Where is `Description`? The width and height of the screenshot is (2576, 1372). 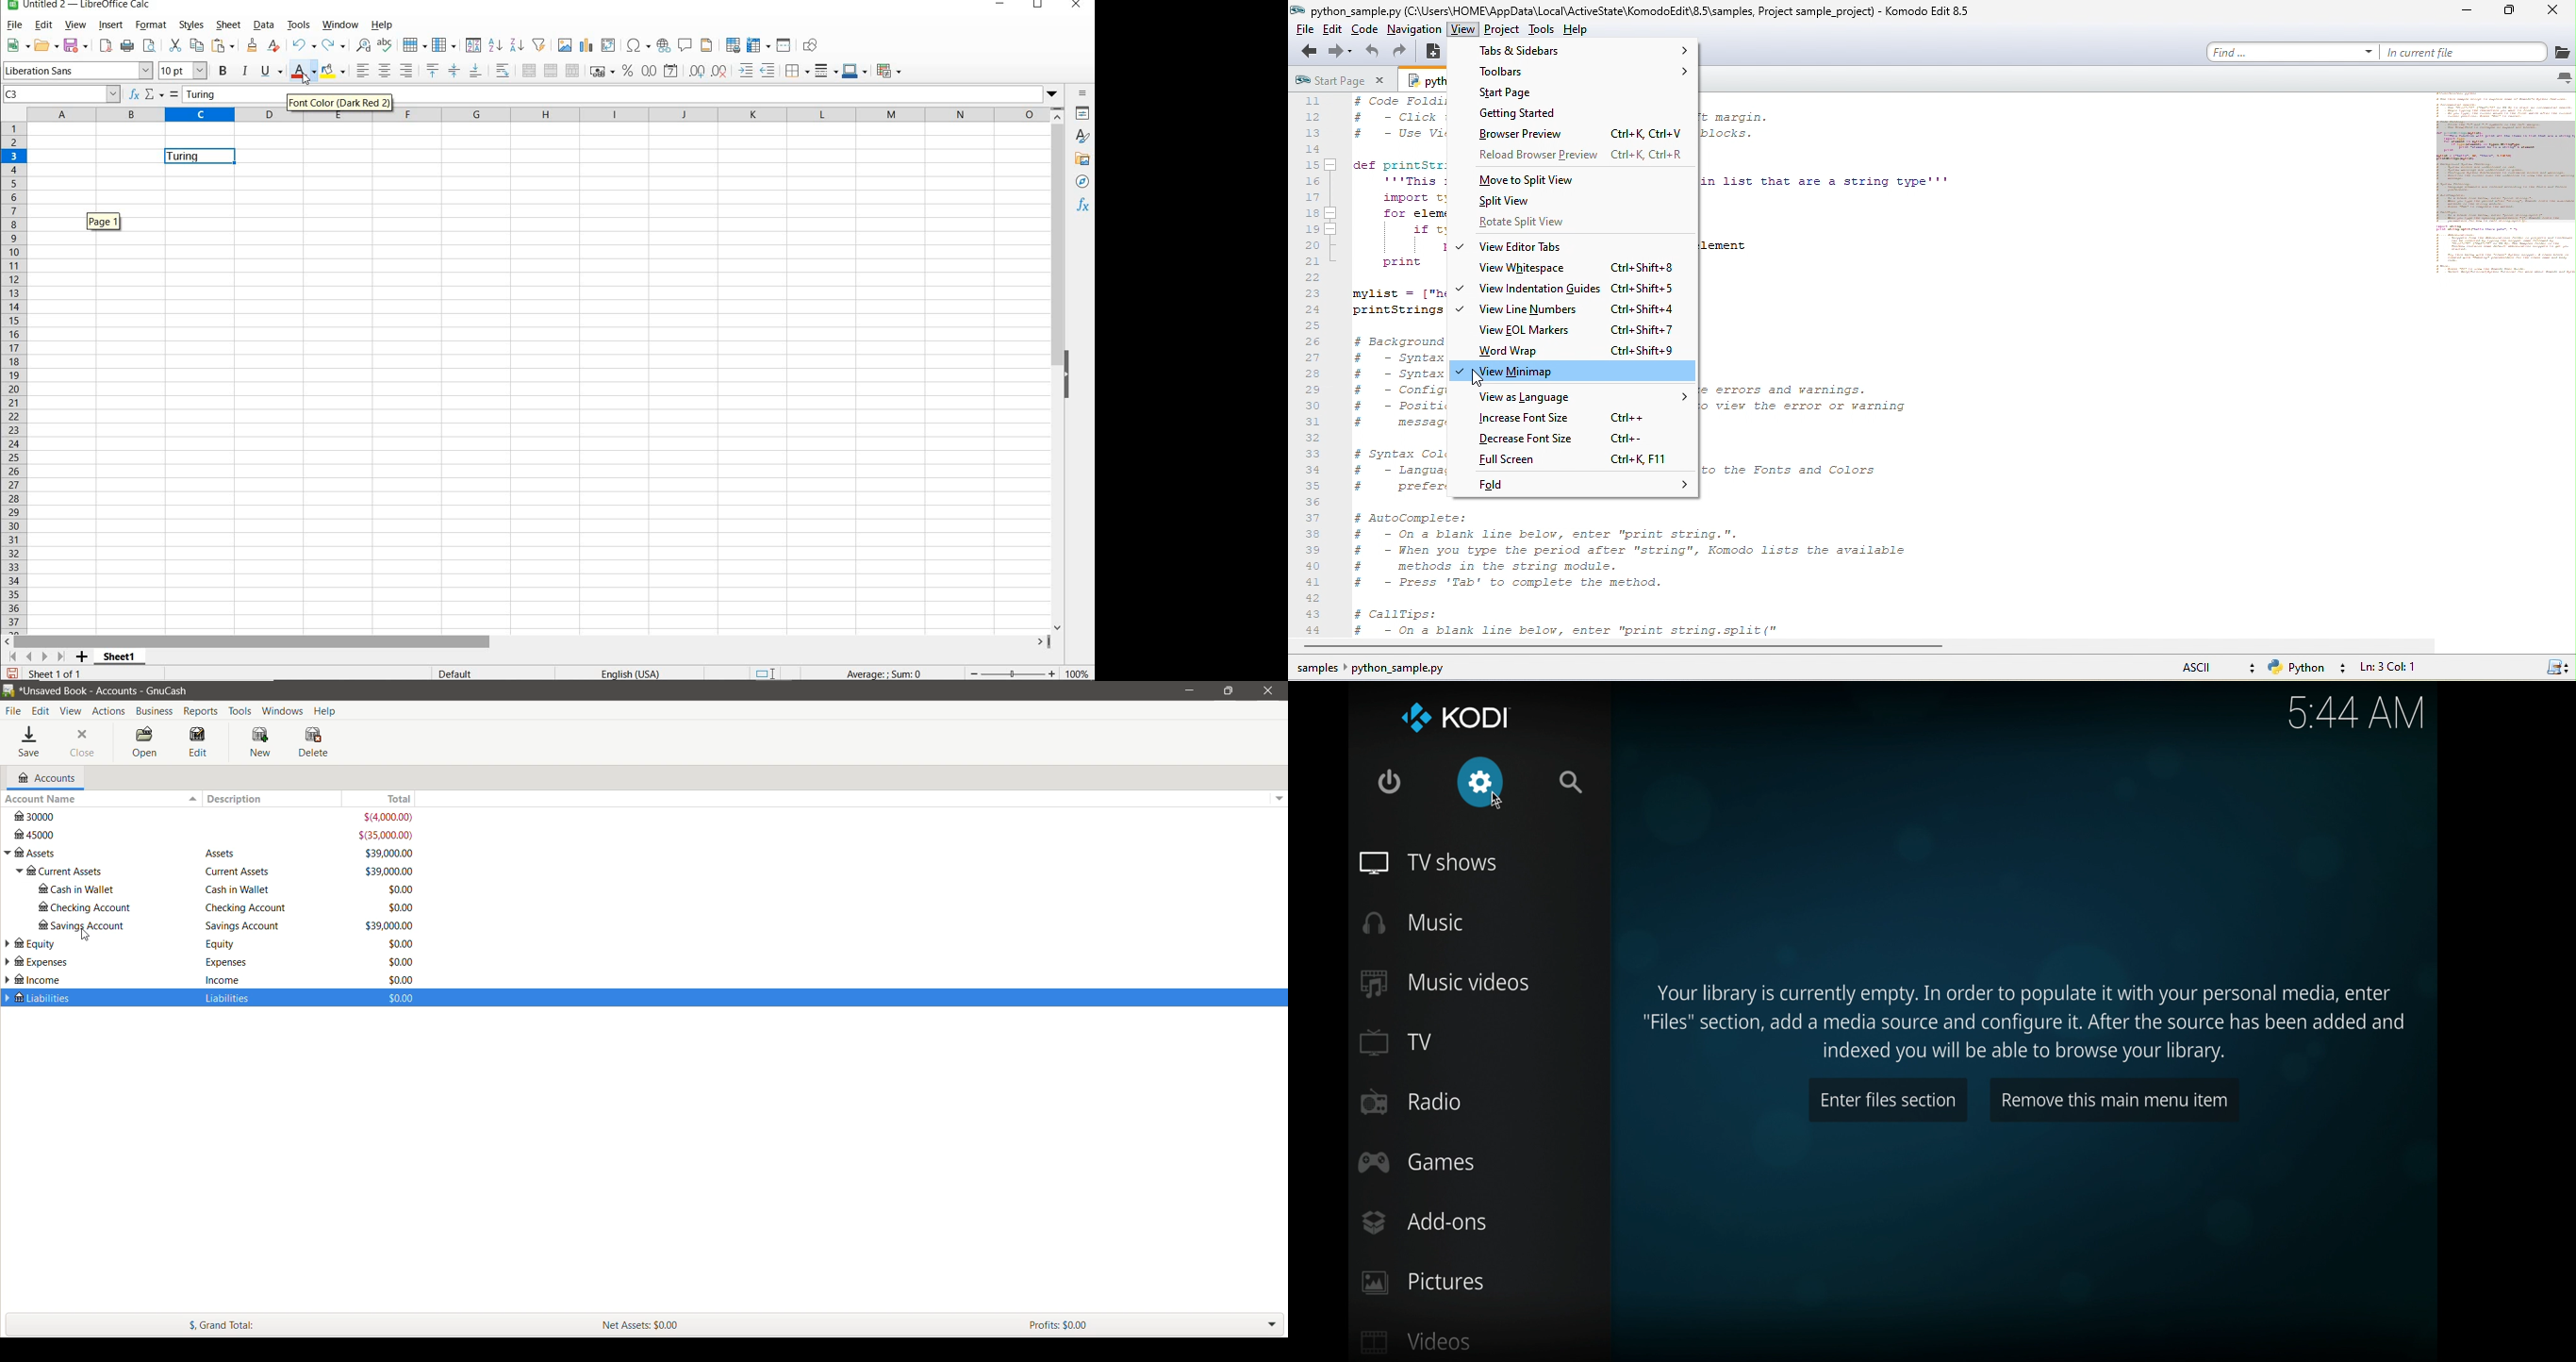 Description is located at coordinates (269, 799).